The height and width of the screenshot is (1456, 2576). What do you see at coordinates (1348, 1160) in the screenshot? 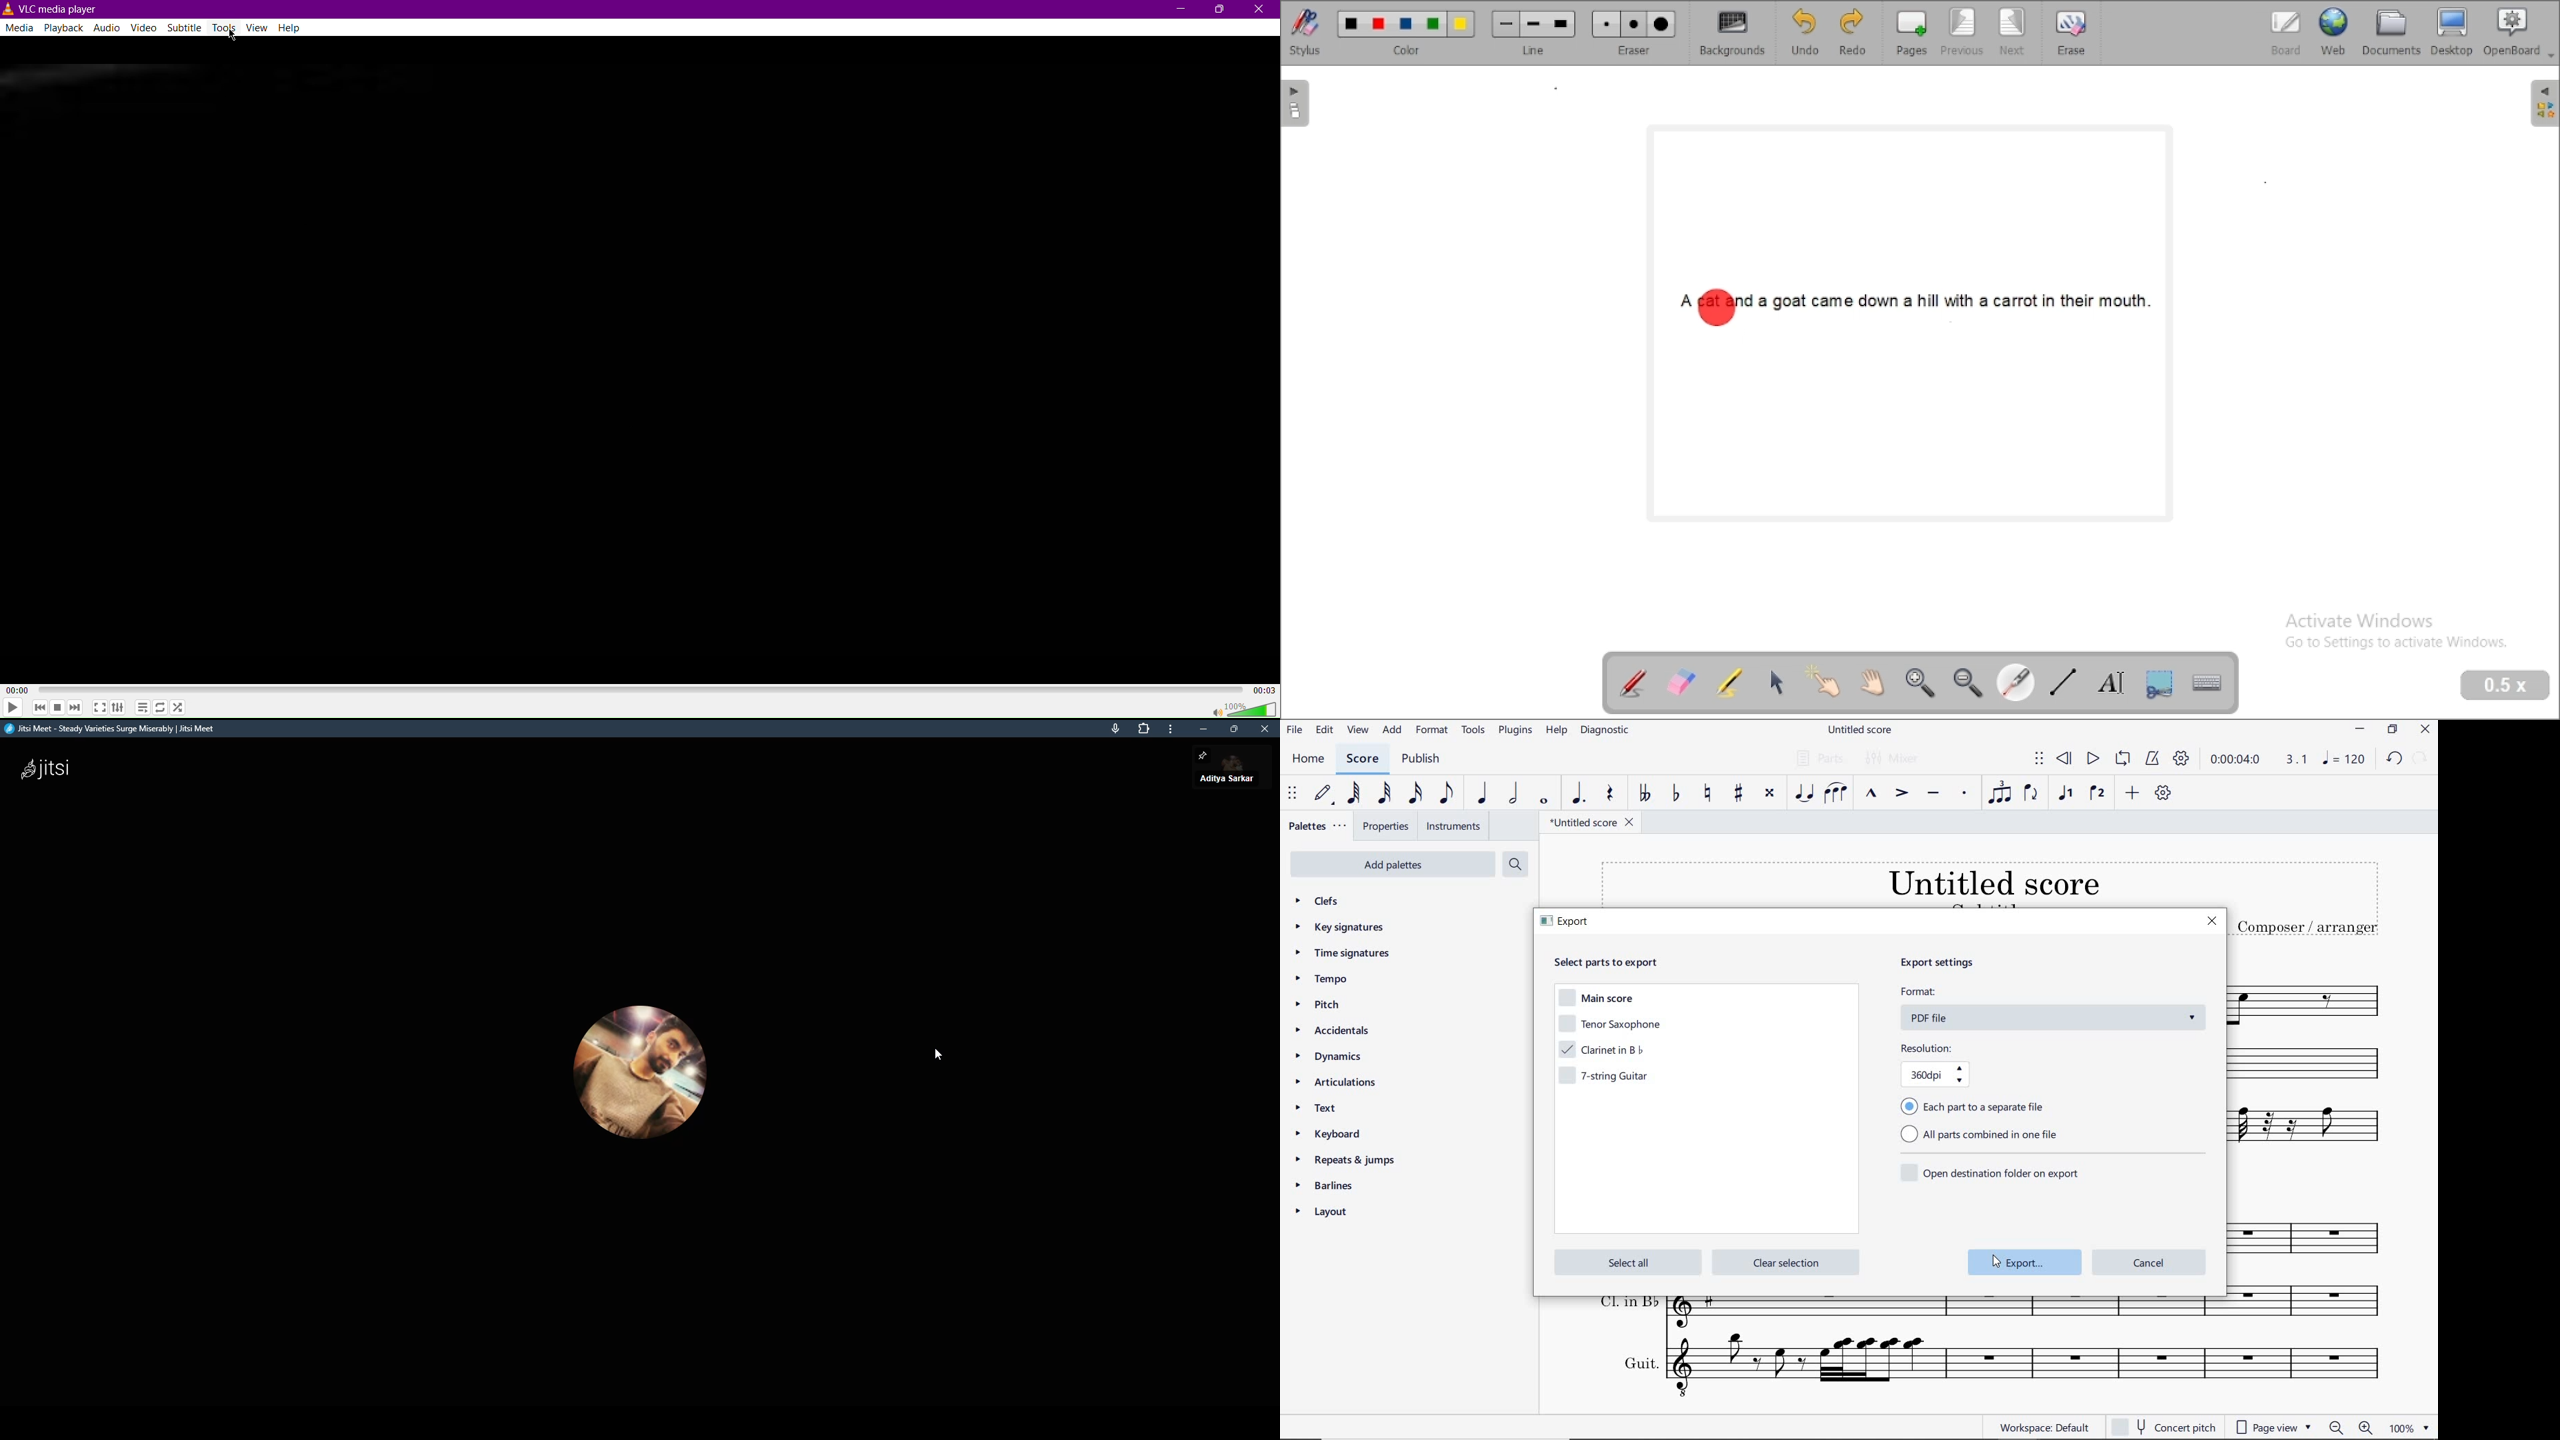
I see `repeats & jumps` at bounding box center [1348, 1160].